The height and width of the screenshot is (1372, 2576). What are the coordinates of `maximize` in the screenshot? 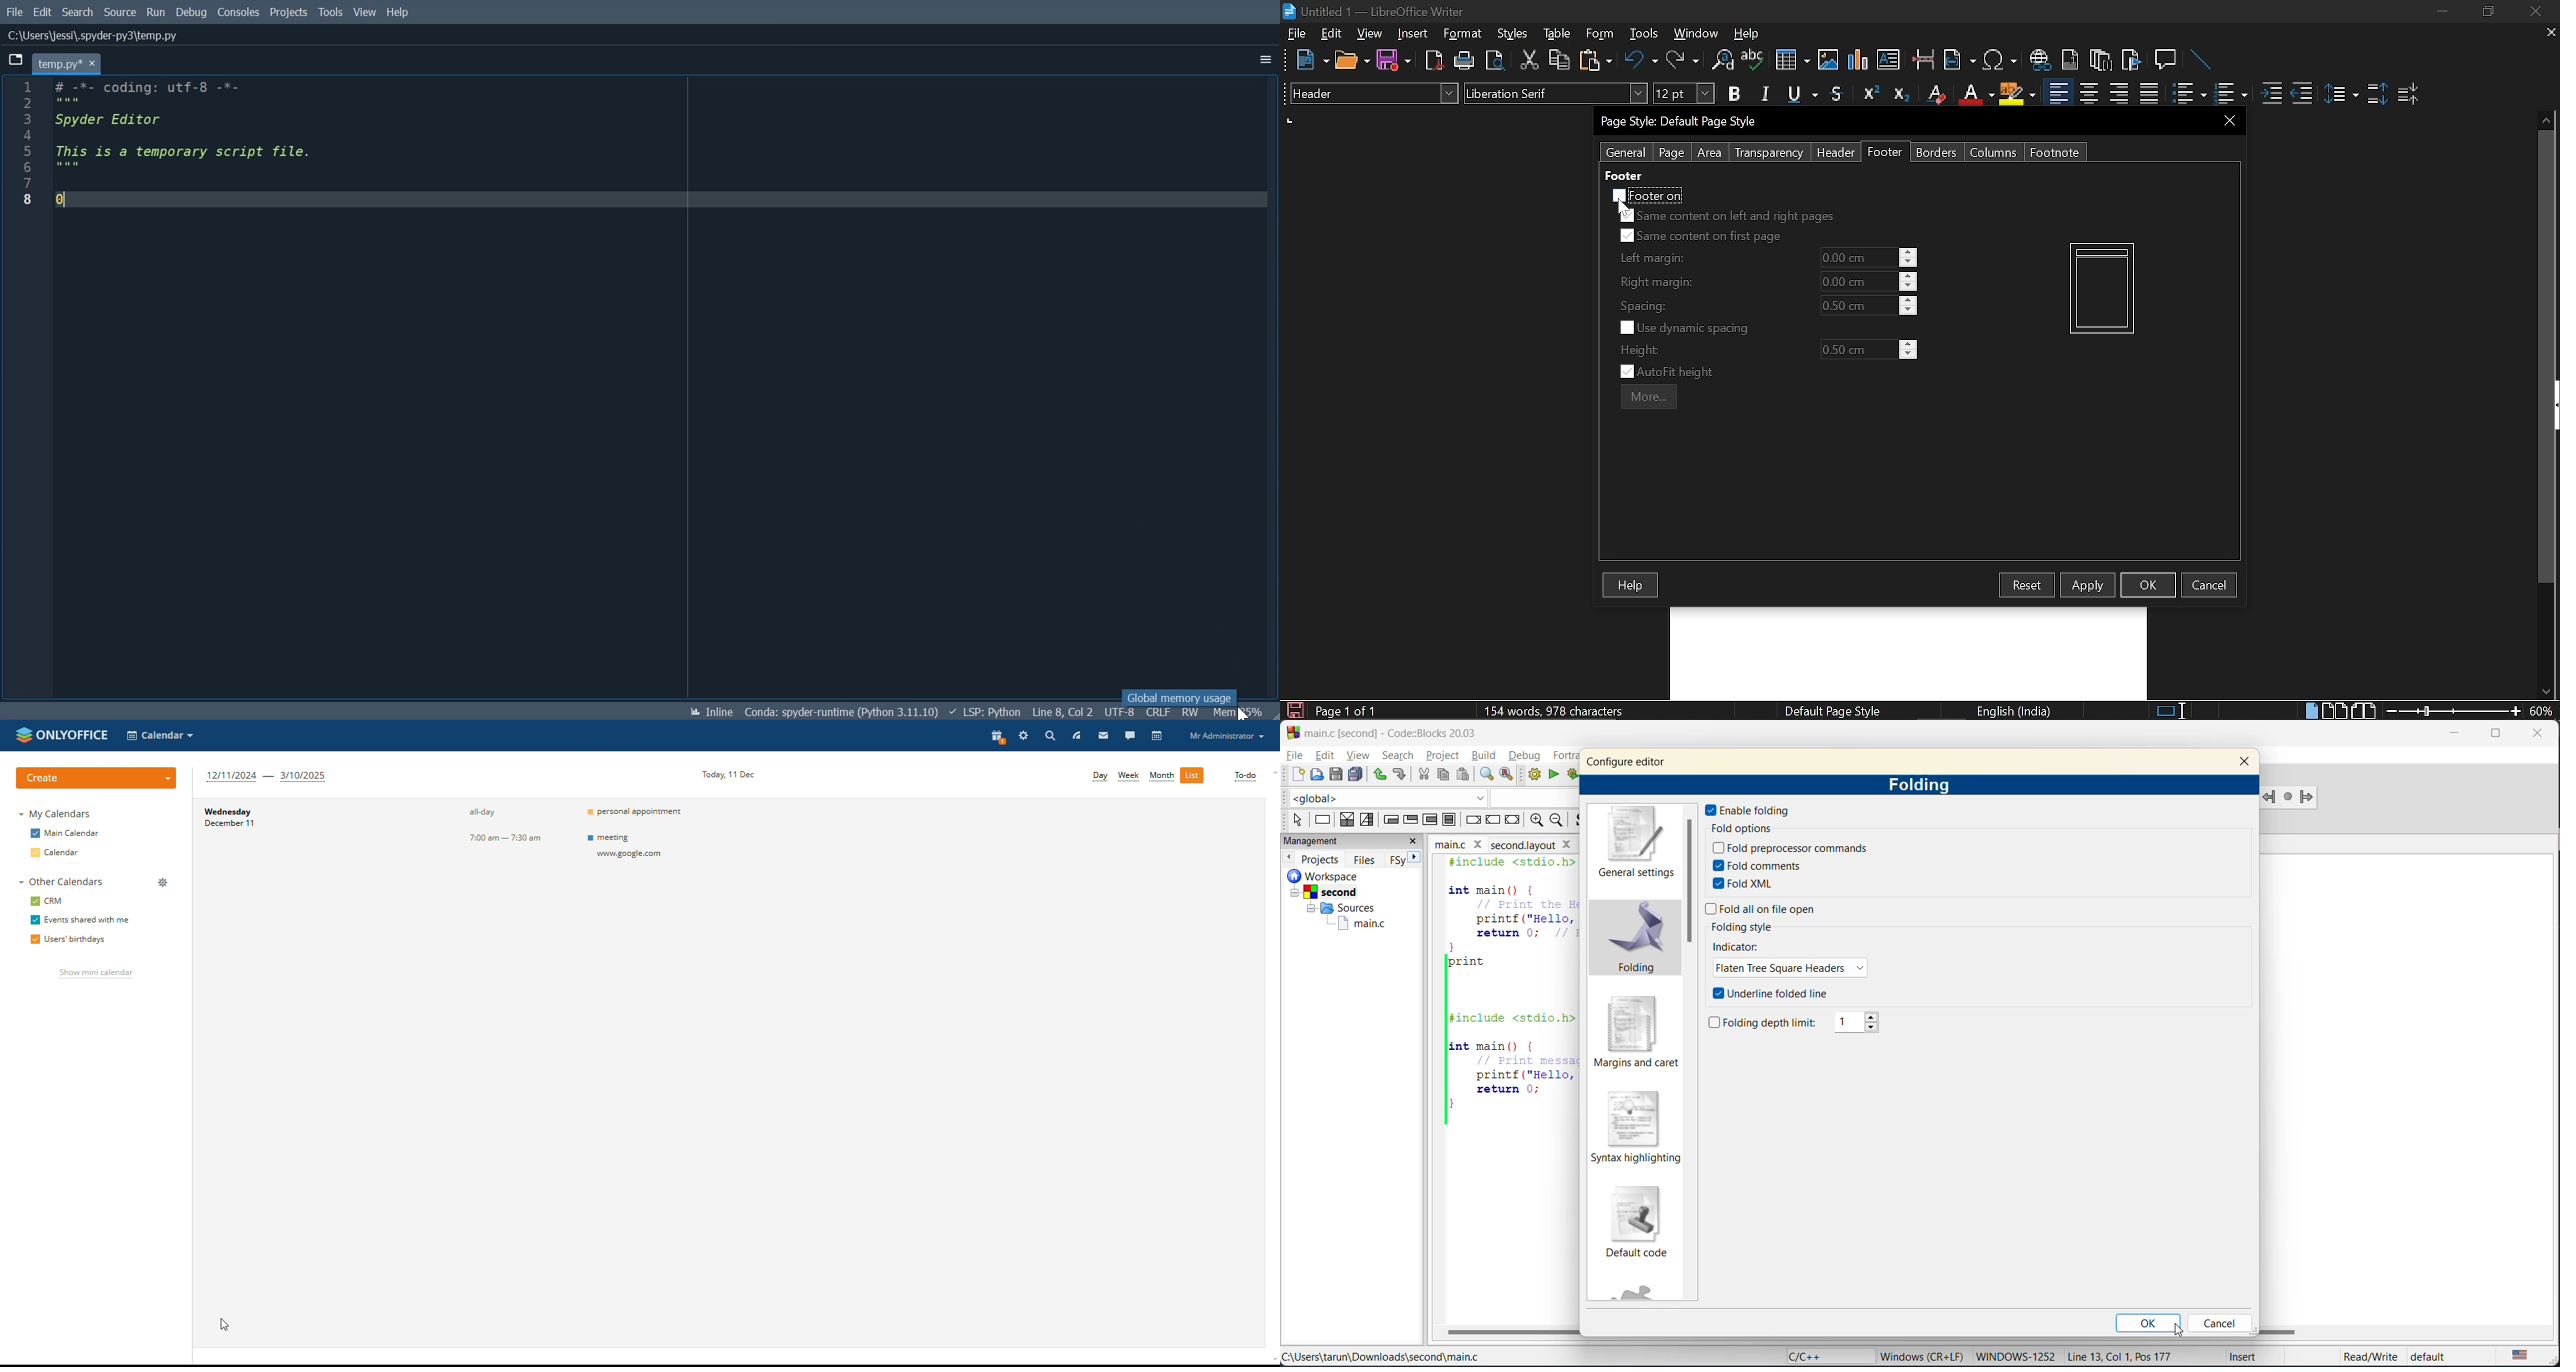 It's located at (2494, 736).